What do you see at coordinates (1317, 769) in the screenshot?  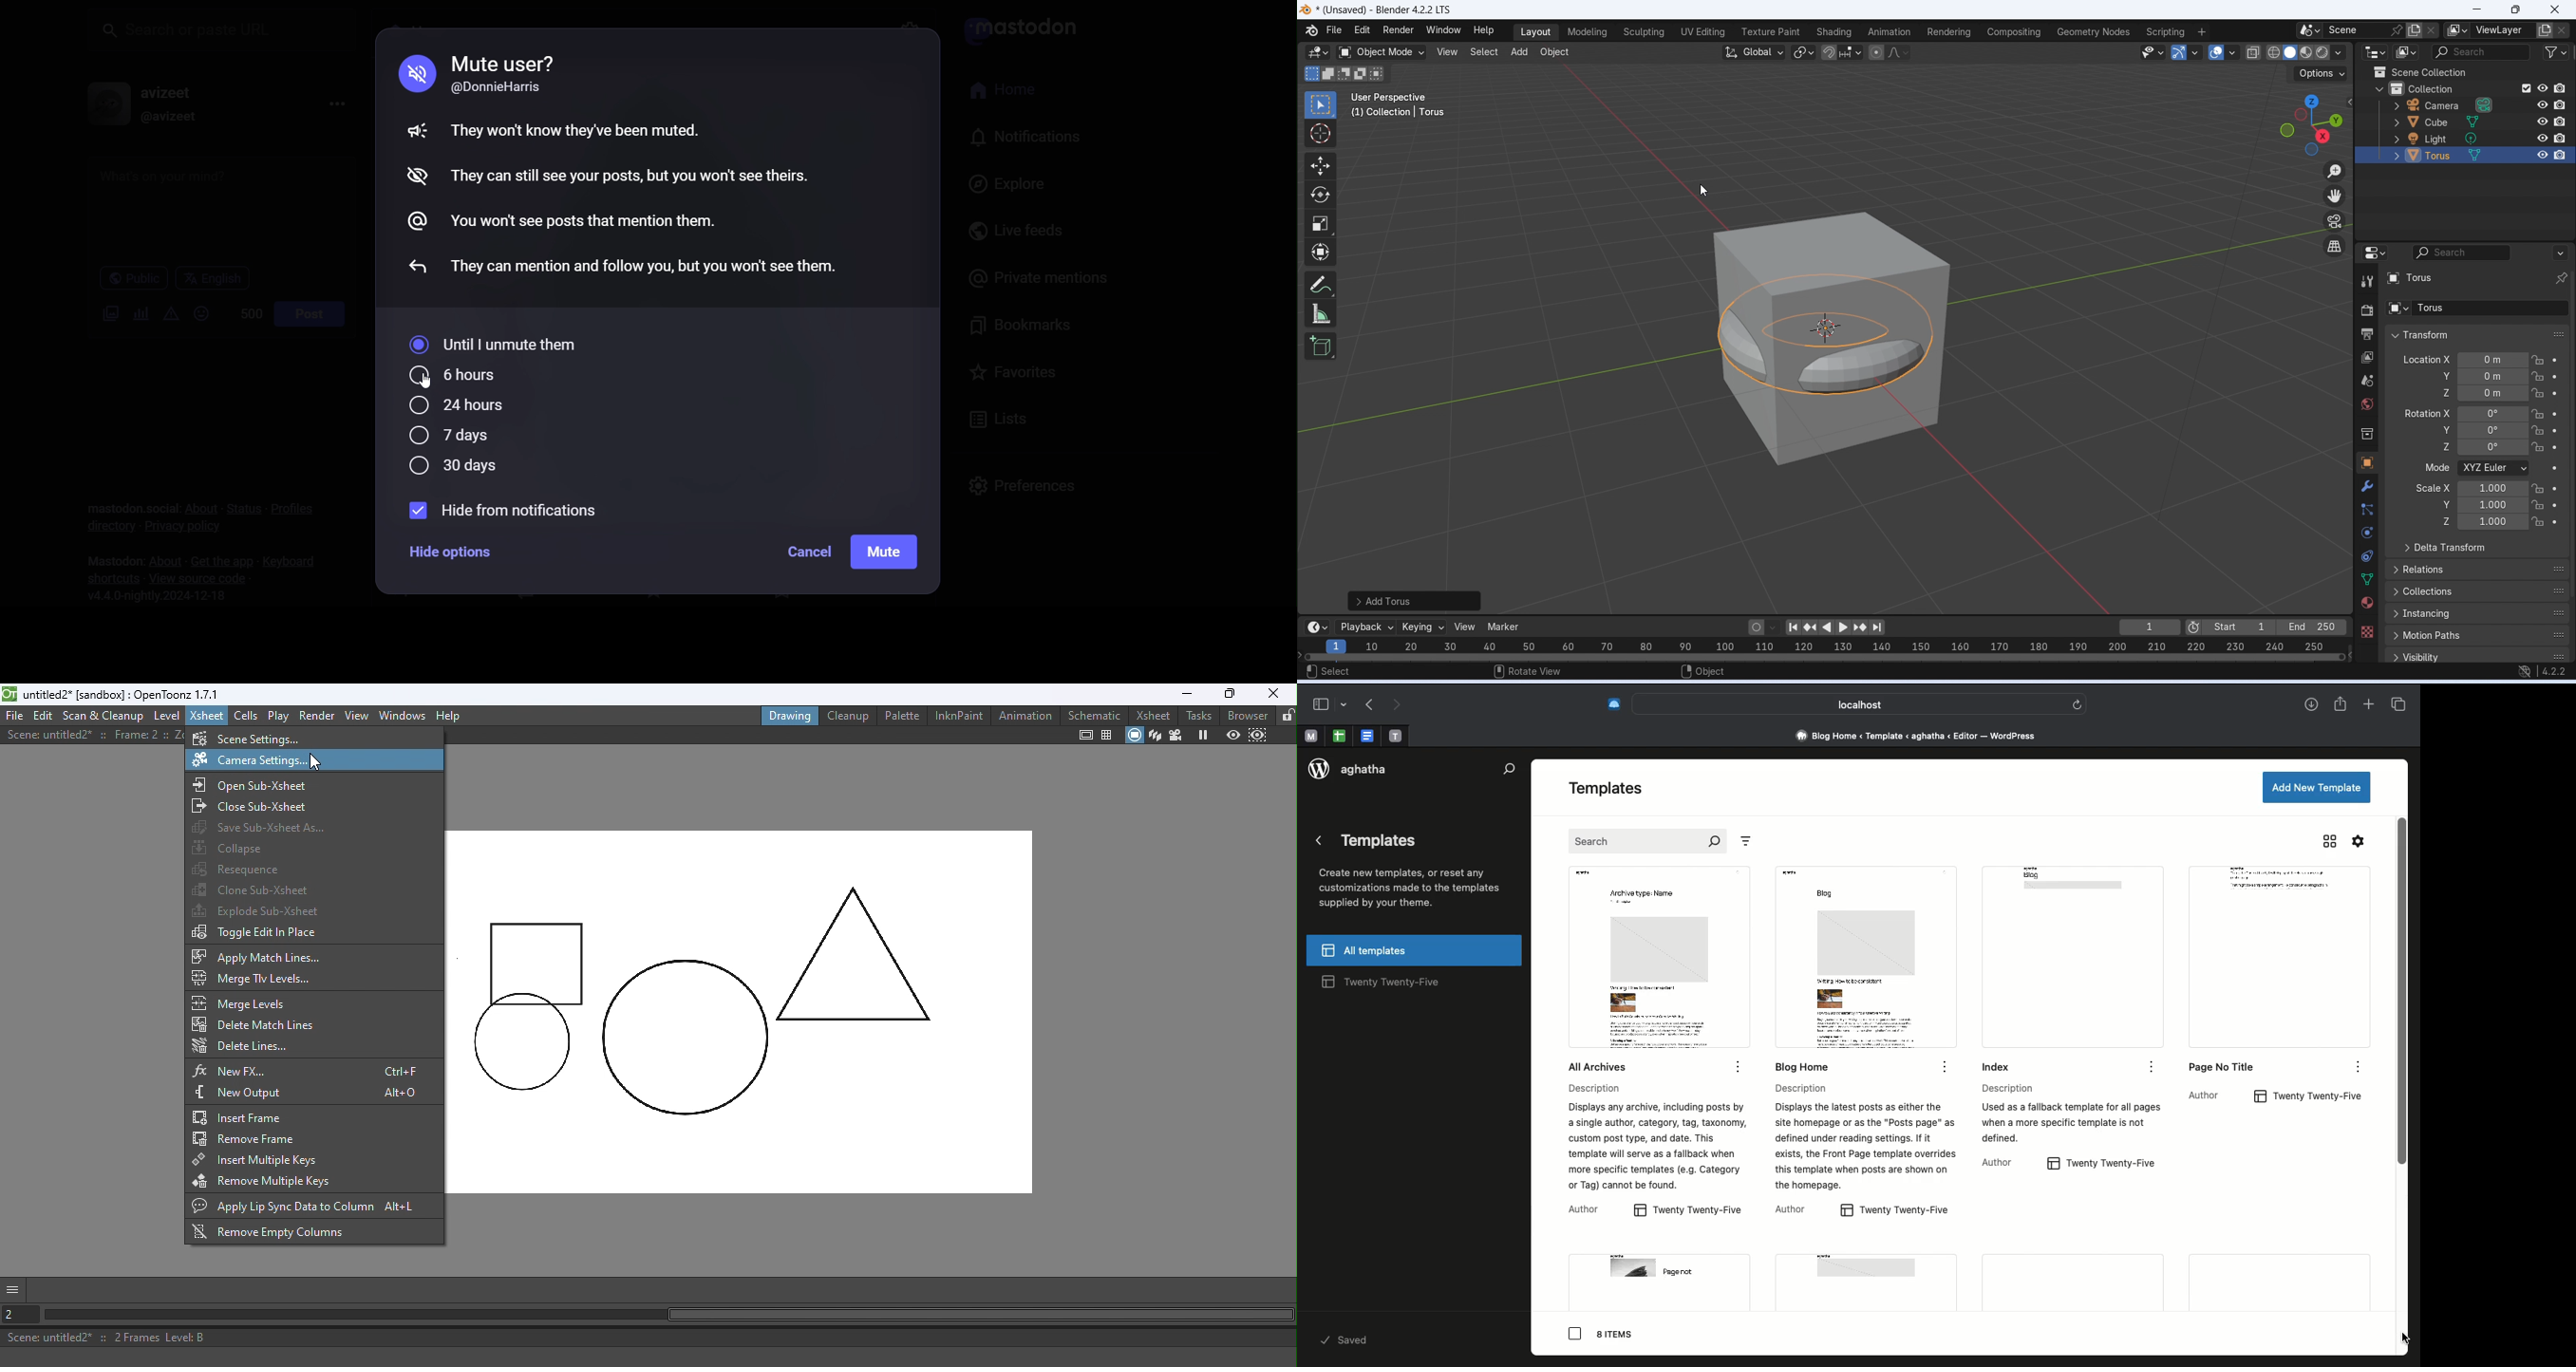 I see `logo` at bounding box center [1317, 769].